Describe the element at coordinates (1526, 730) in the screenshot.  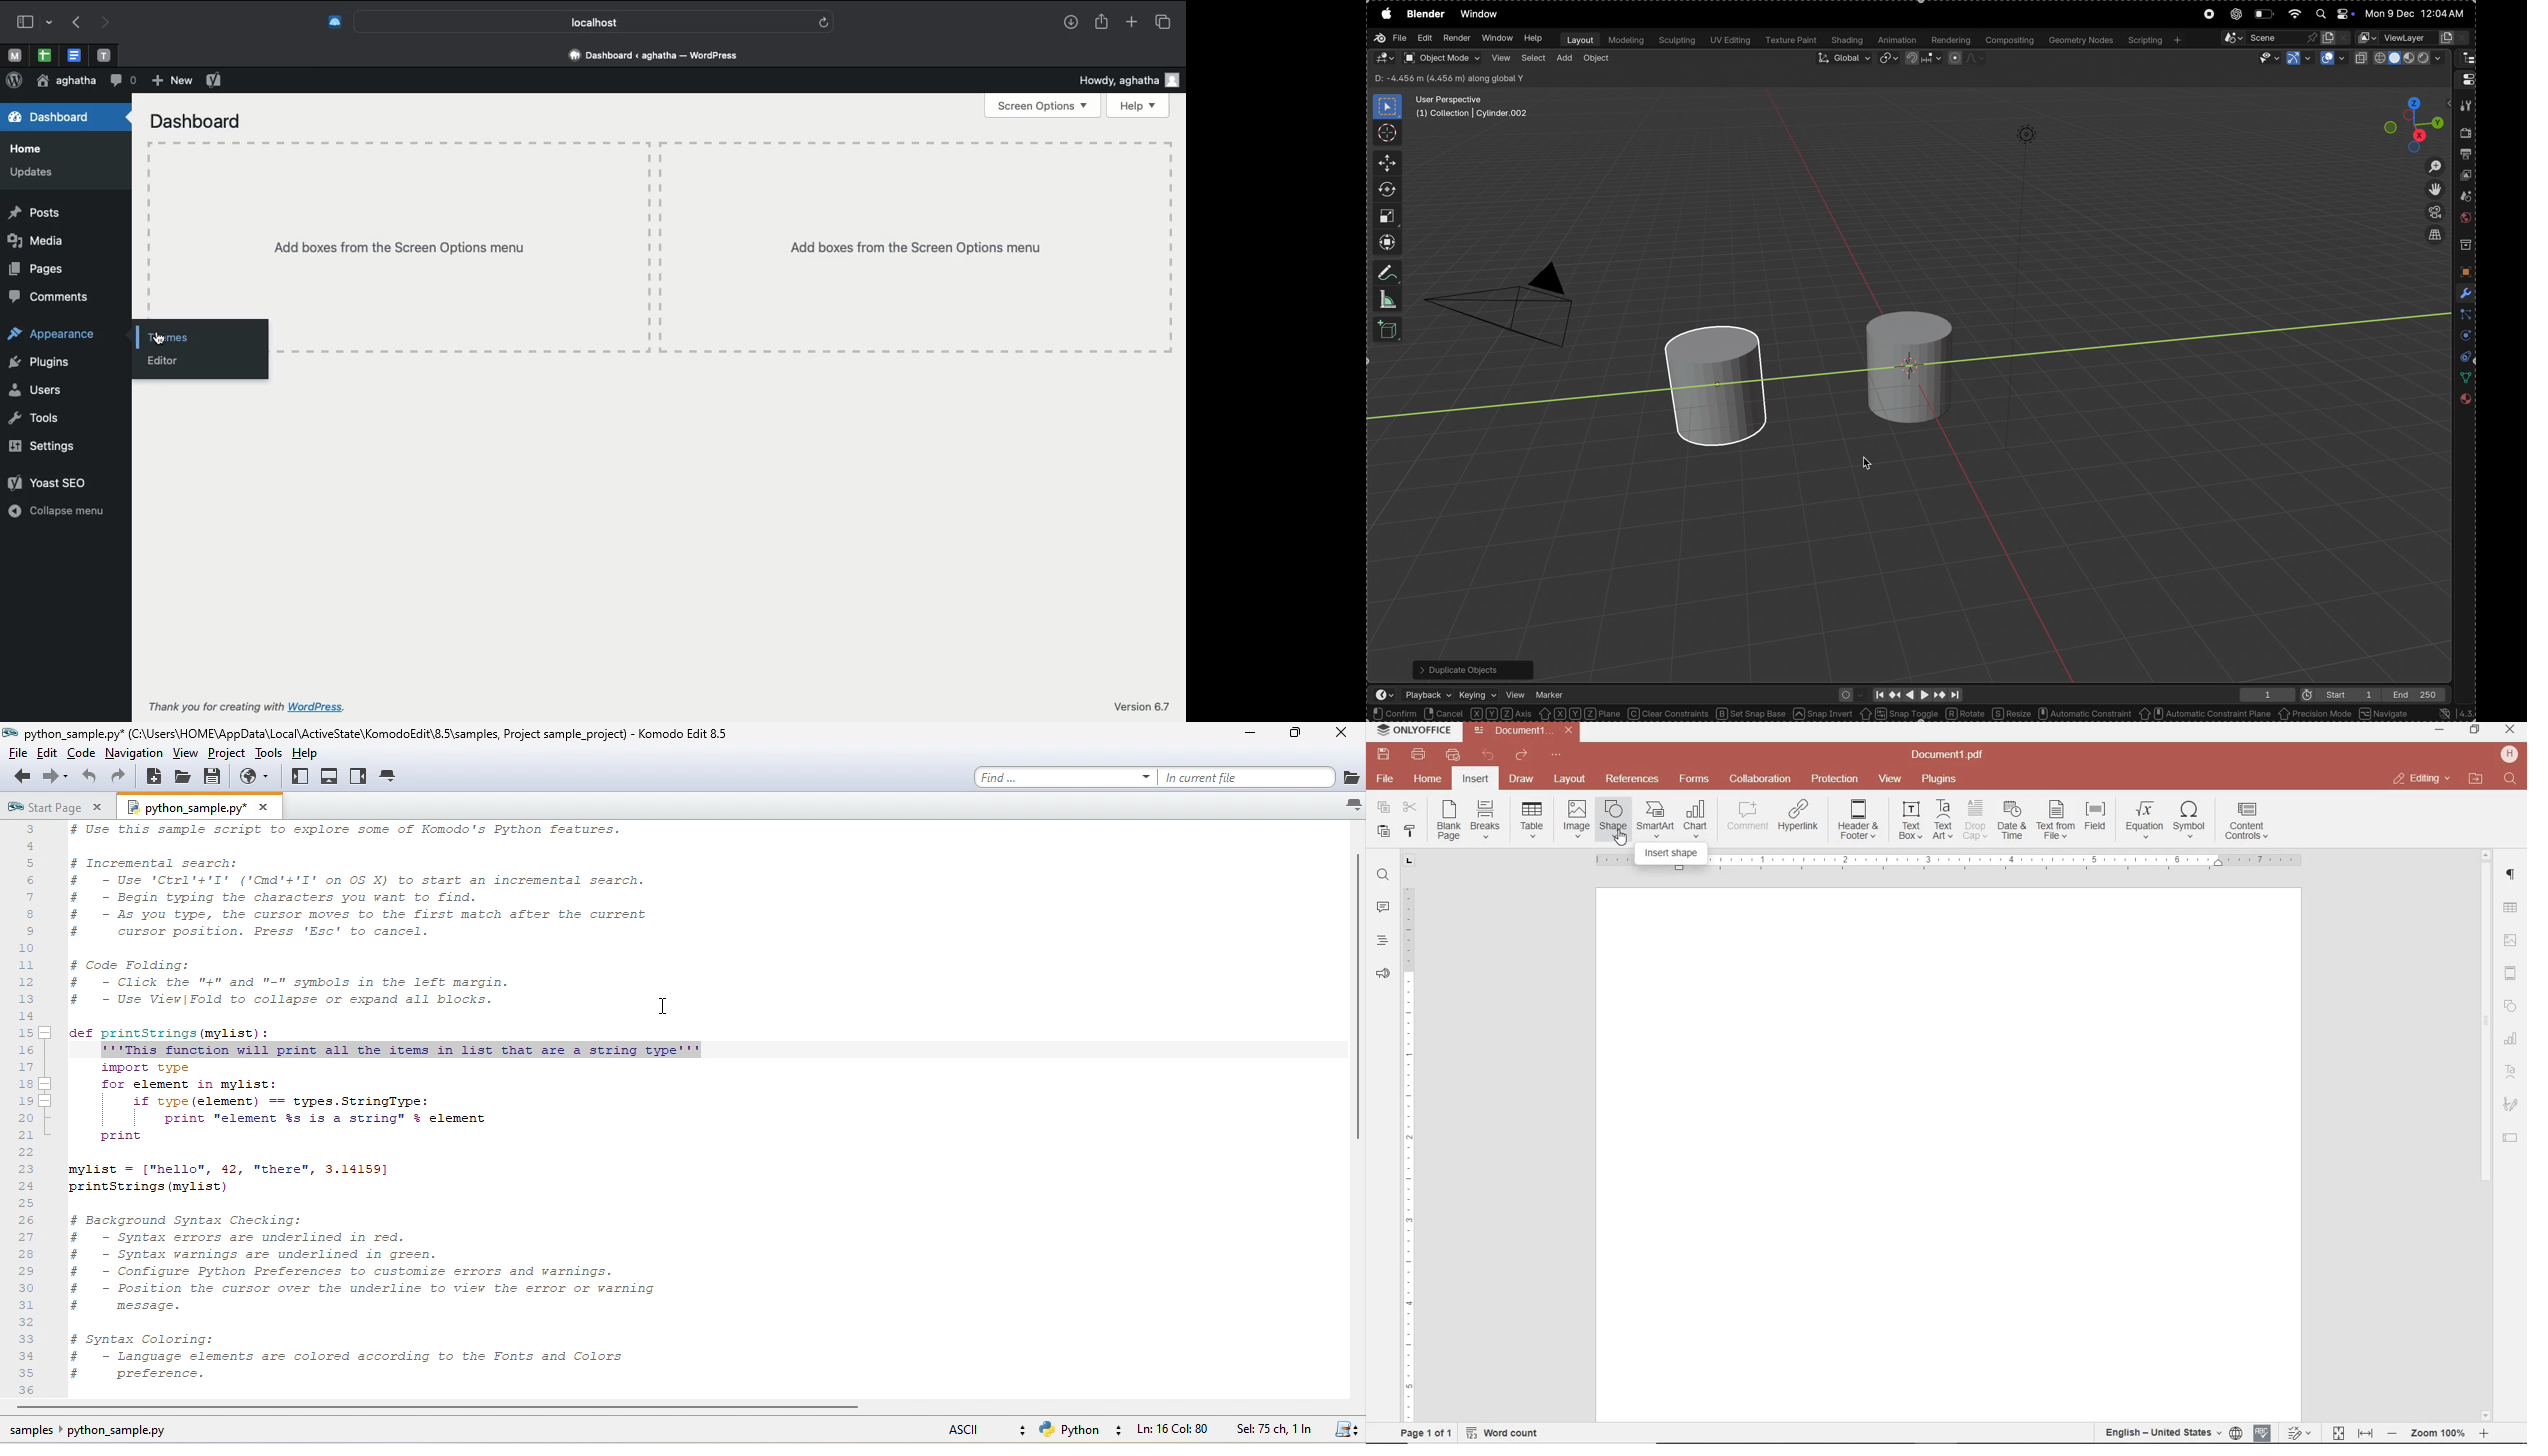
I see `file name` at that location.